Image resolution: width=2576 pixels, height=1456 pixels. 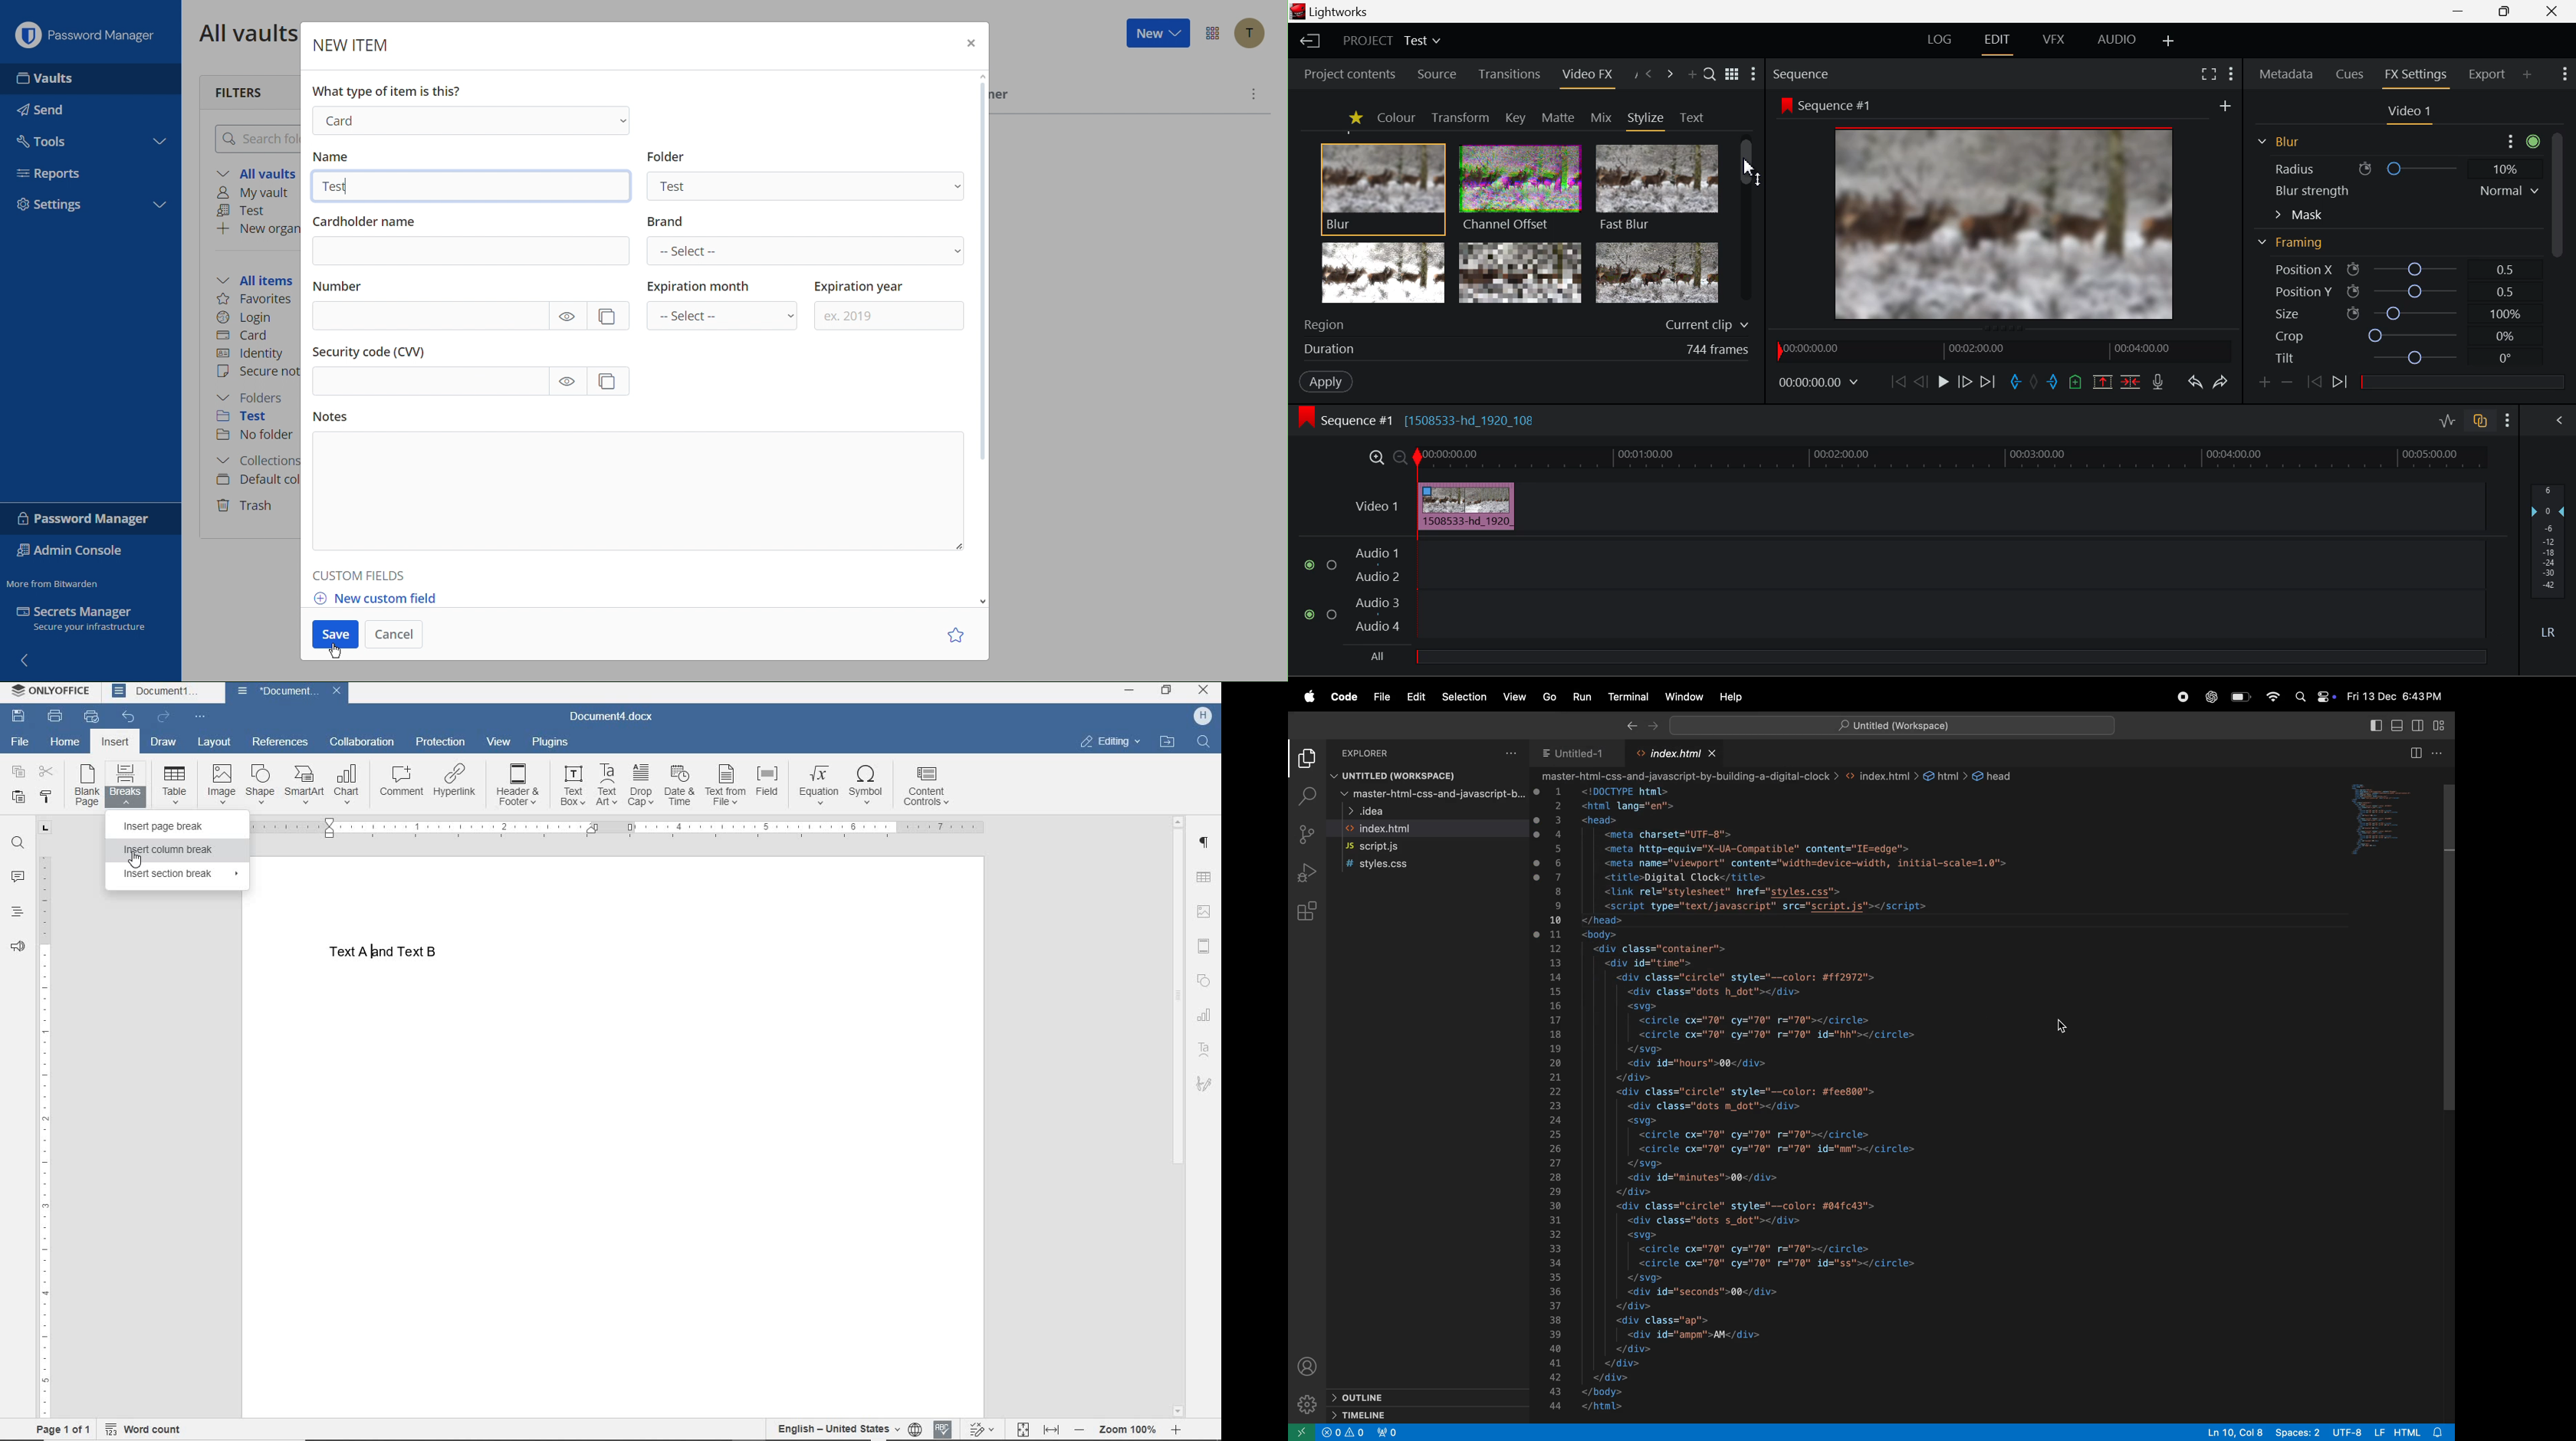 What do you see at coordinates (1376, 458) in the screenshot?
I see `Timeline Zoom In` at bounding box center [1376, 458].